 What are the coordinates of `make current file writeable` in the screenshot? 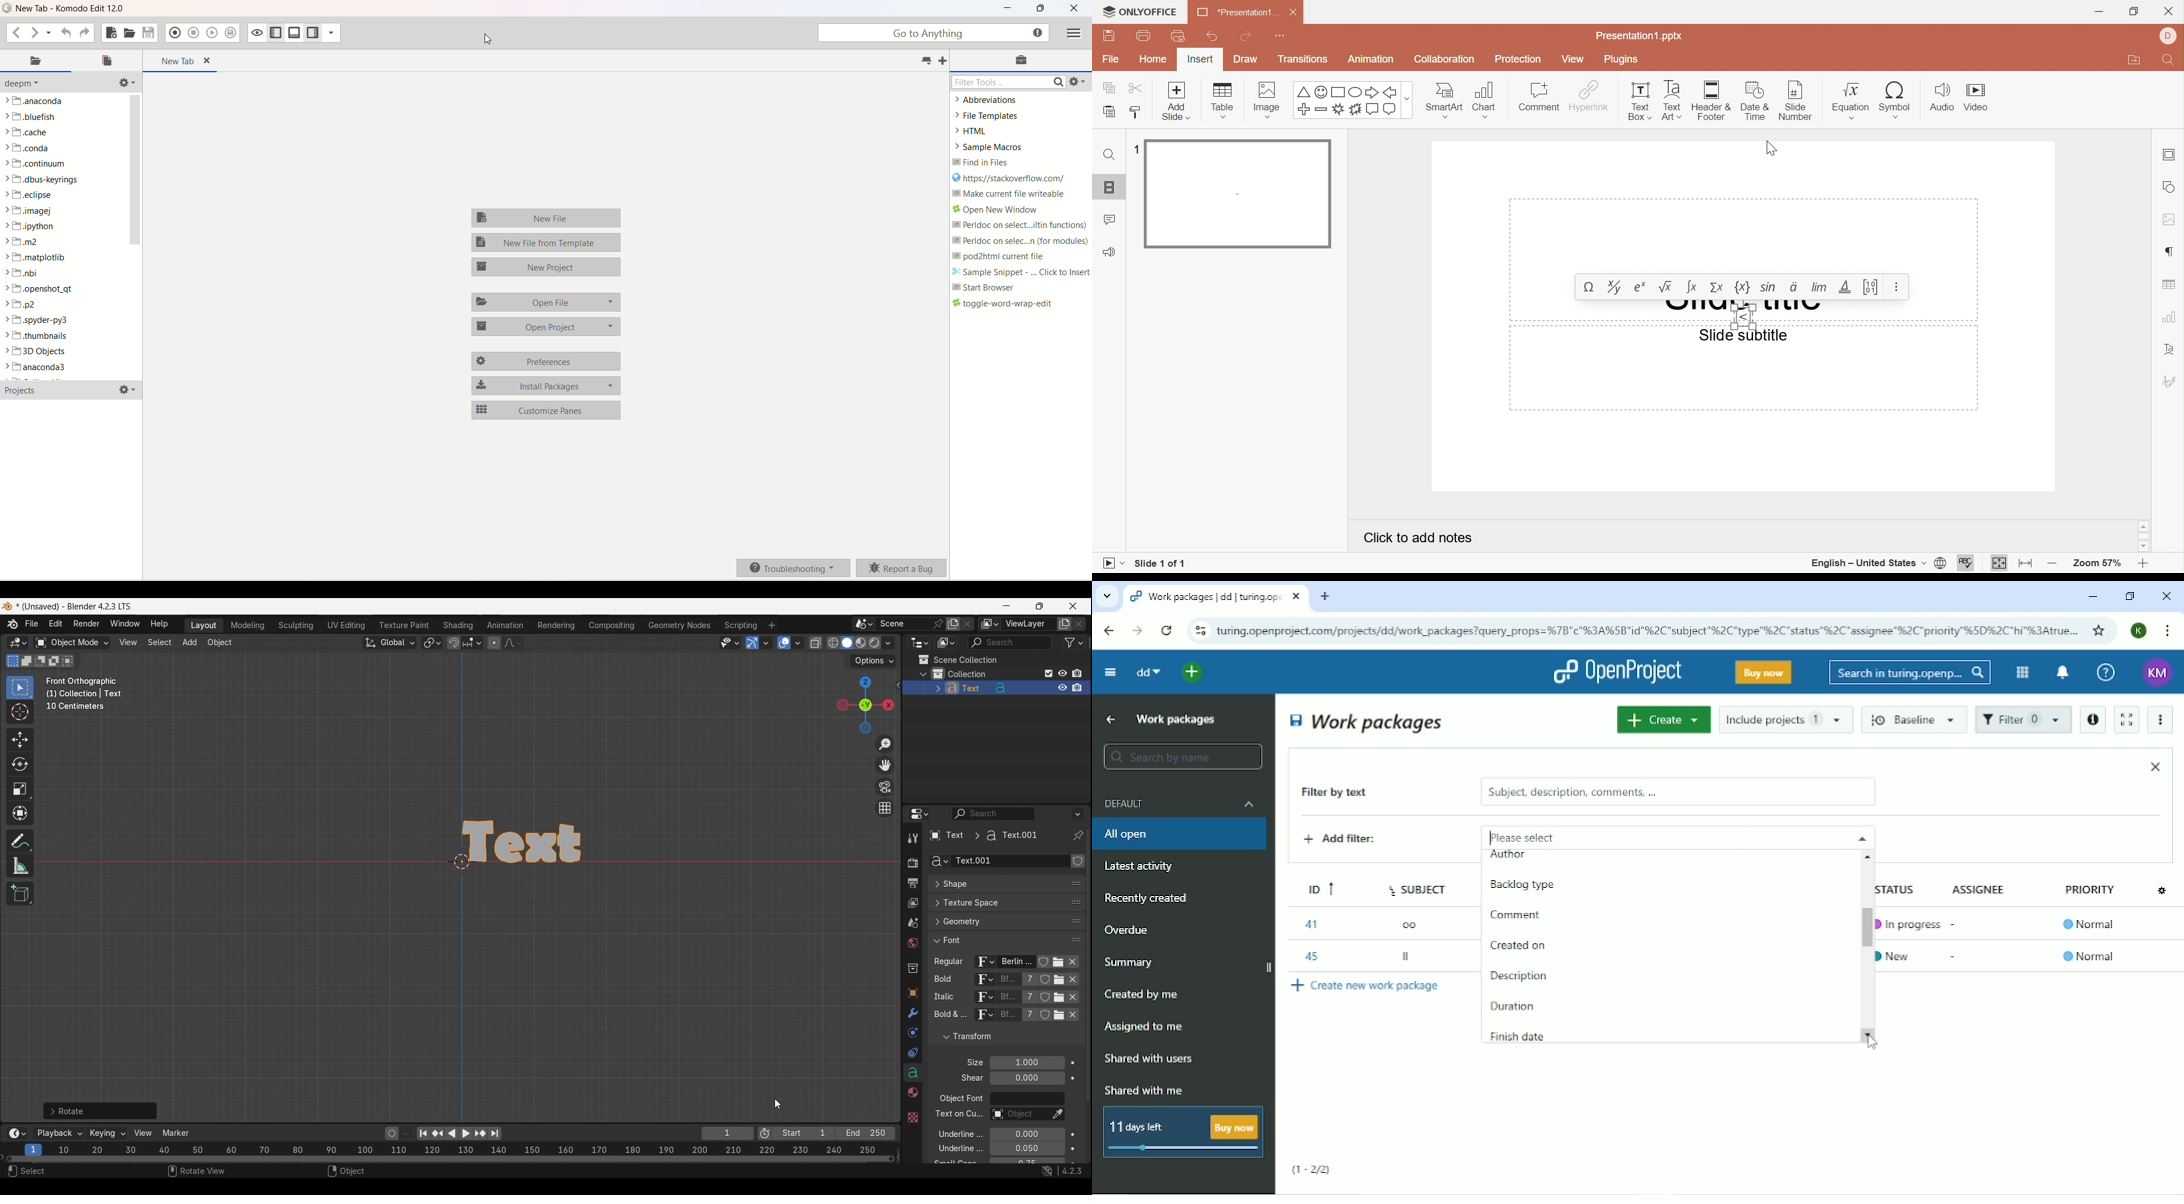 It's located at (1010, 195).